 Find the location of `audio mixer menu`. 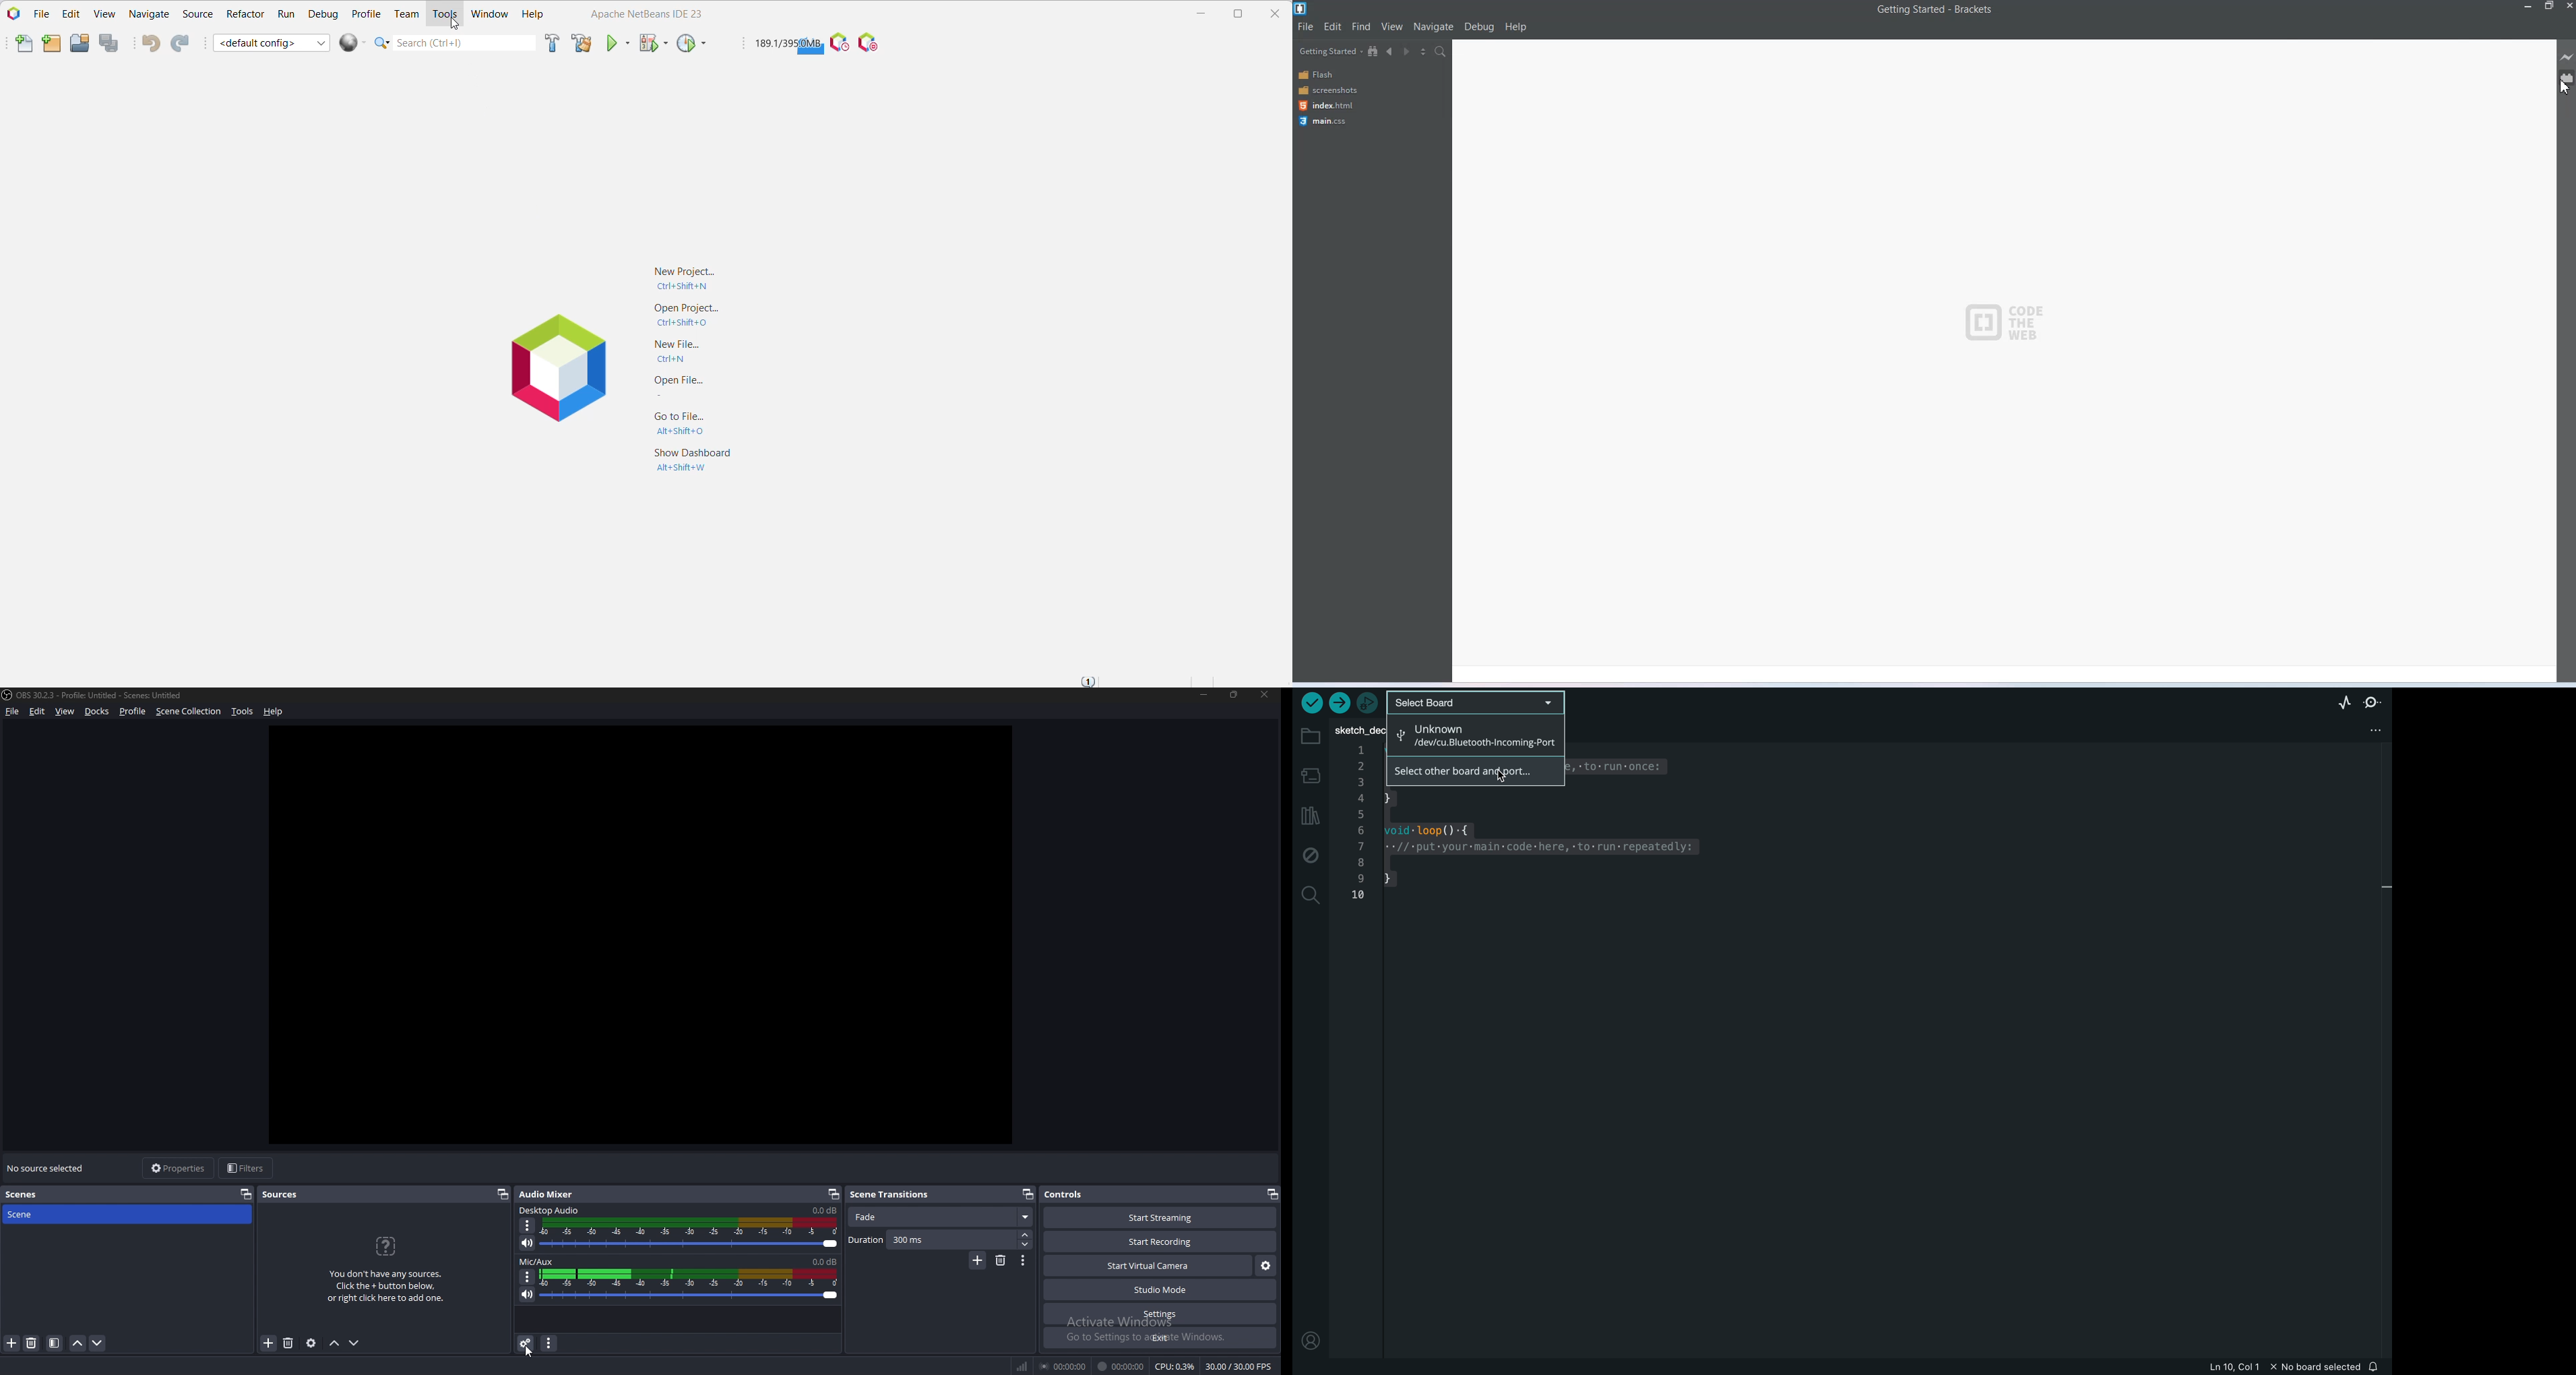

audio mixer menu is located at coordinates (551, 1344).